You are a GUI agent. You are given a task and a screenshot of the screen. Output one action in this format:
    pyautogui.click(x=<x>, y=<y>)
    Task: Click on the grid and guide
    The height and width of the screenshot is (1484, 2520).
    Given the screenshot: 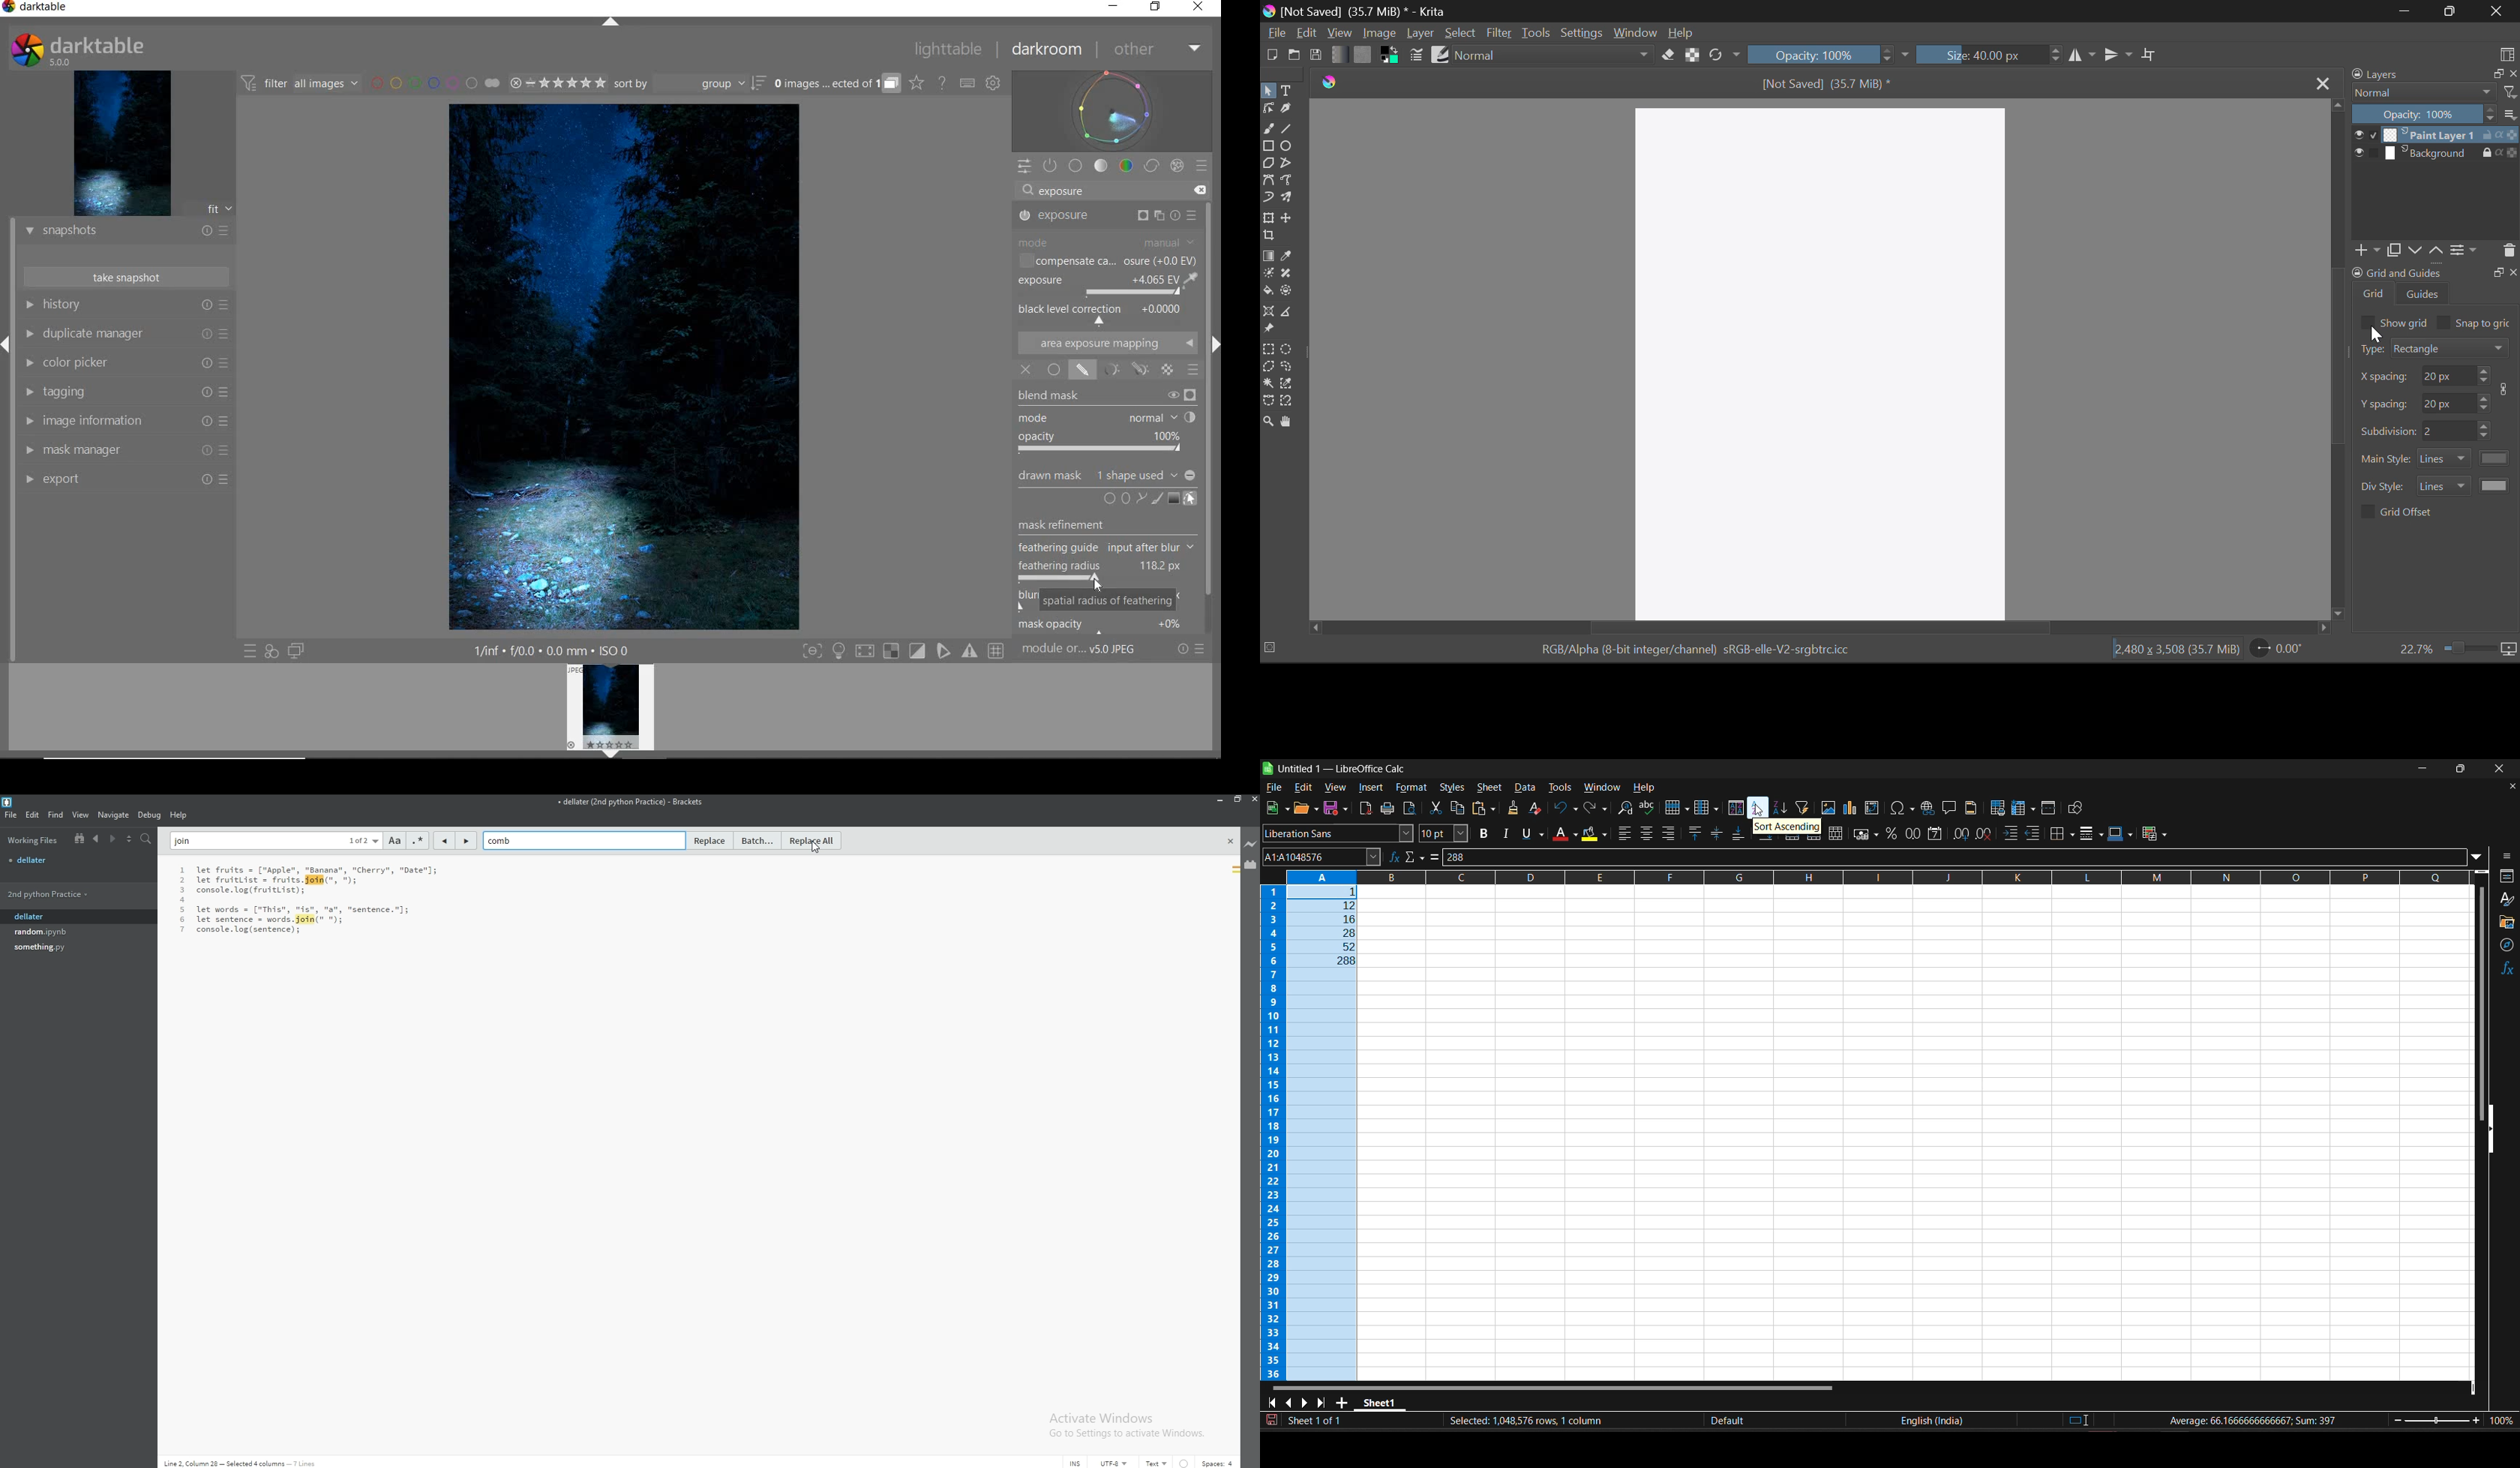 What is the action you would take?
    pyautogui.click(x=2396, y=272)
    